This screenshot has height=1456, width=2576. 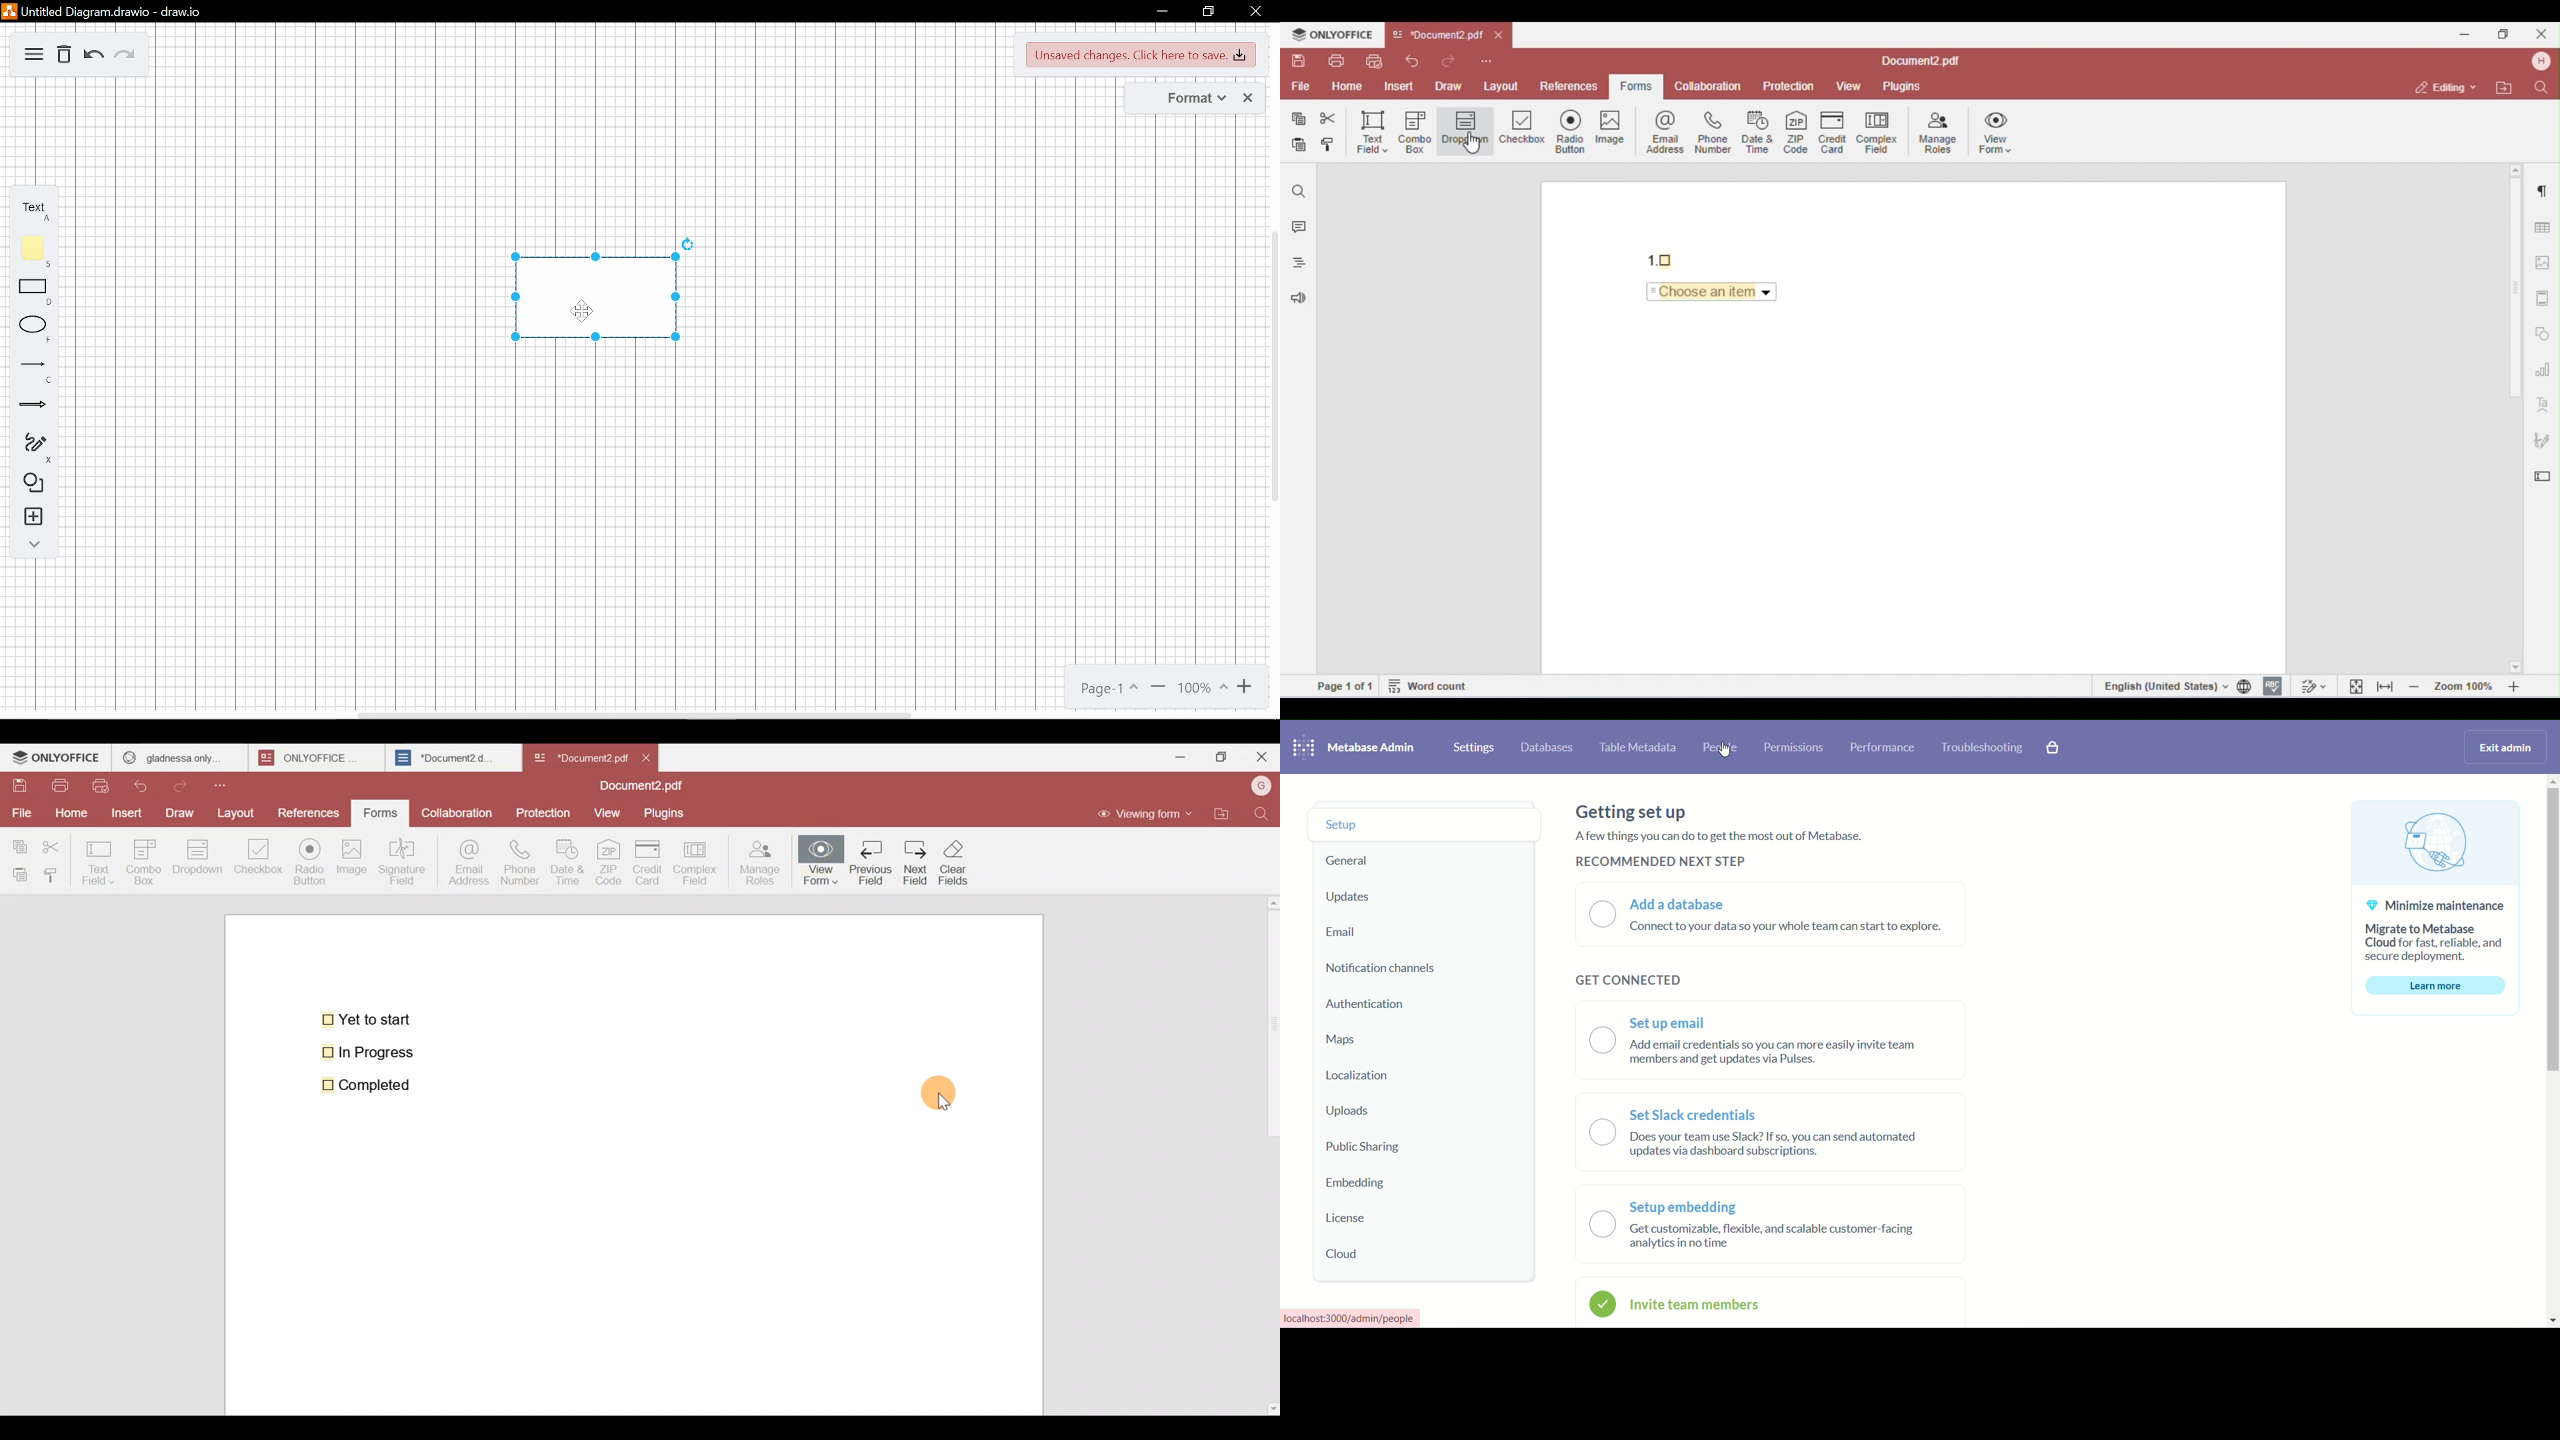 What do you see at coordinates (1372, 131) in the screenshot?
I see `text field` at bounding box center [1372, 131].